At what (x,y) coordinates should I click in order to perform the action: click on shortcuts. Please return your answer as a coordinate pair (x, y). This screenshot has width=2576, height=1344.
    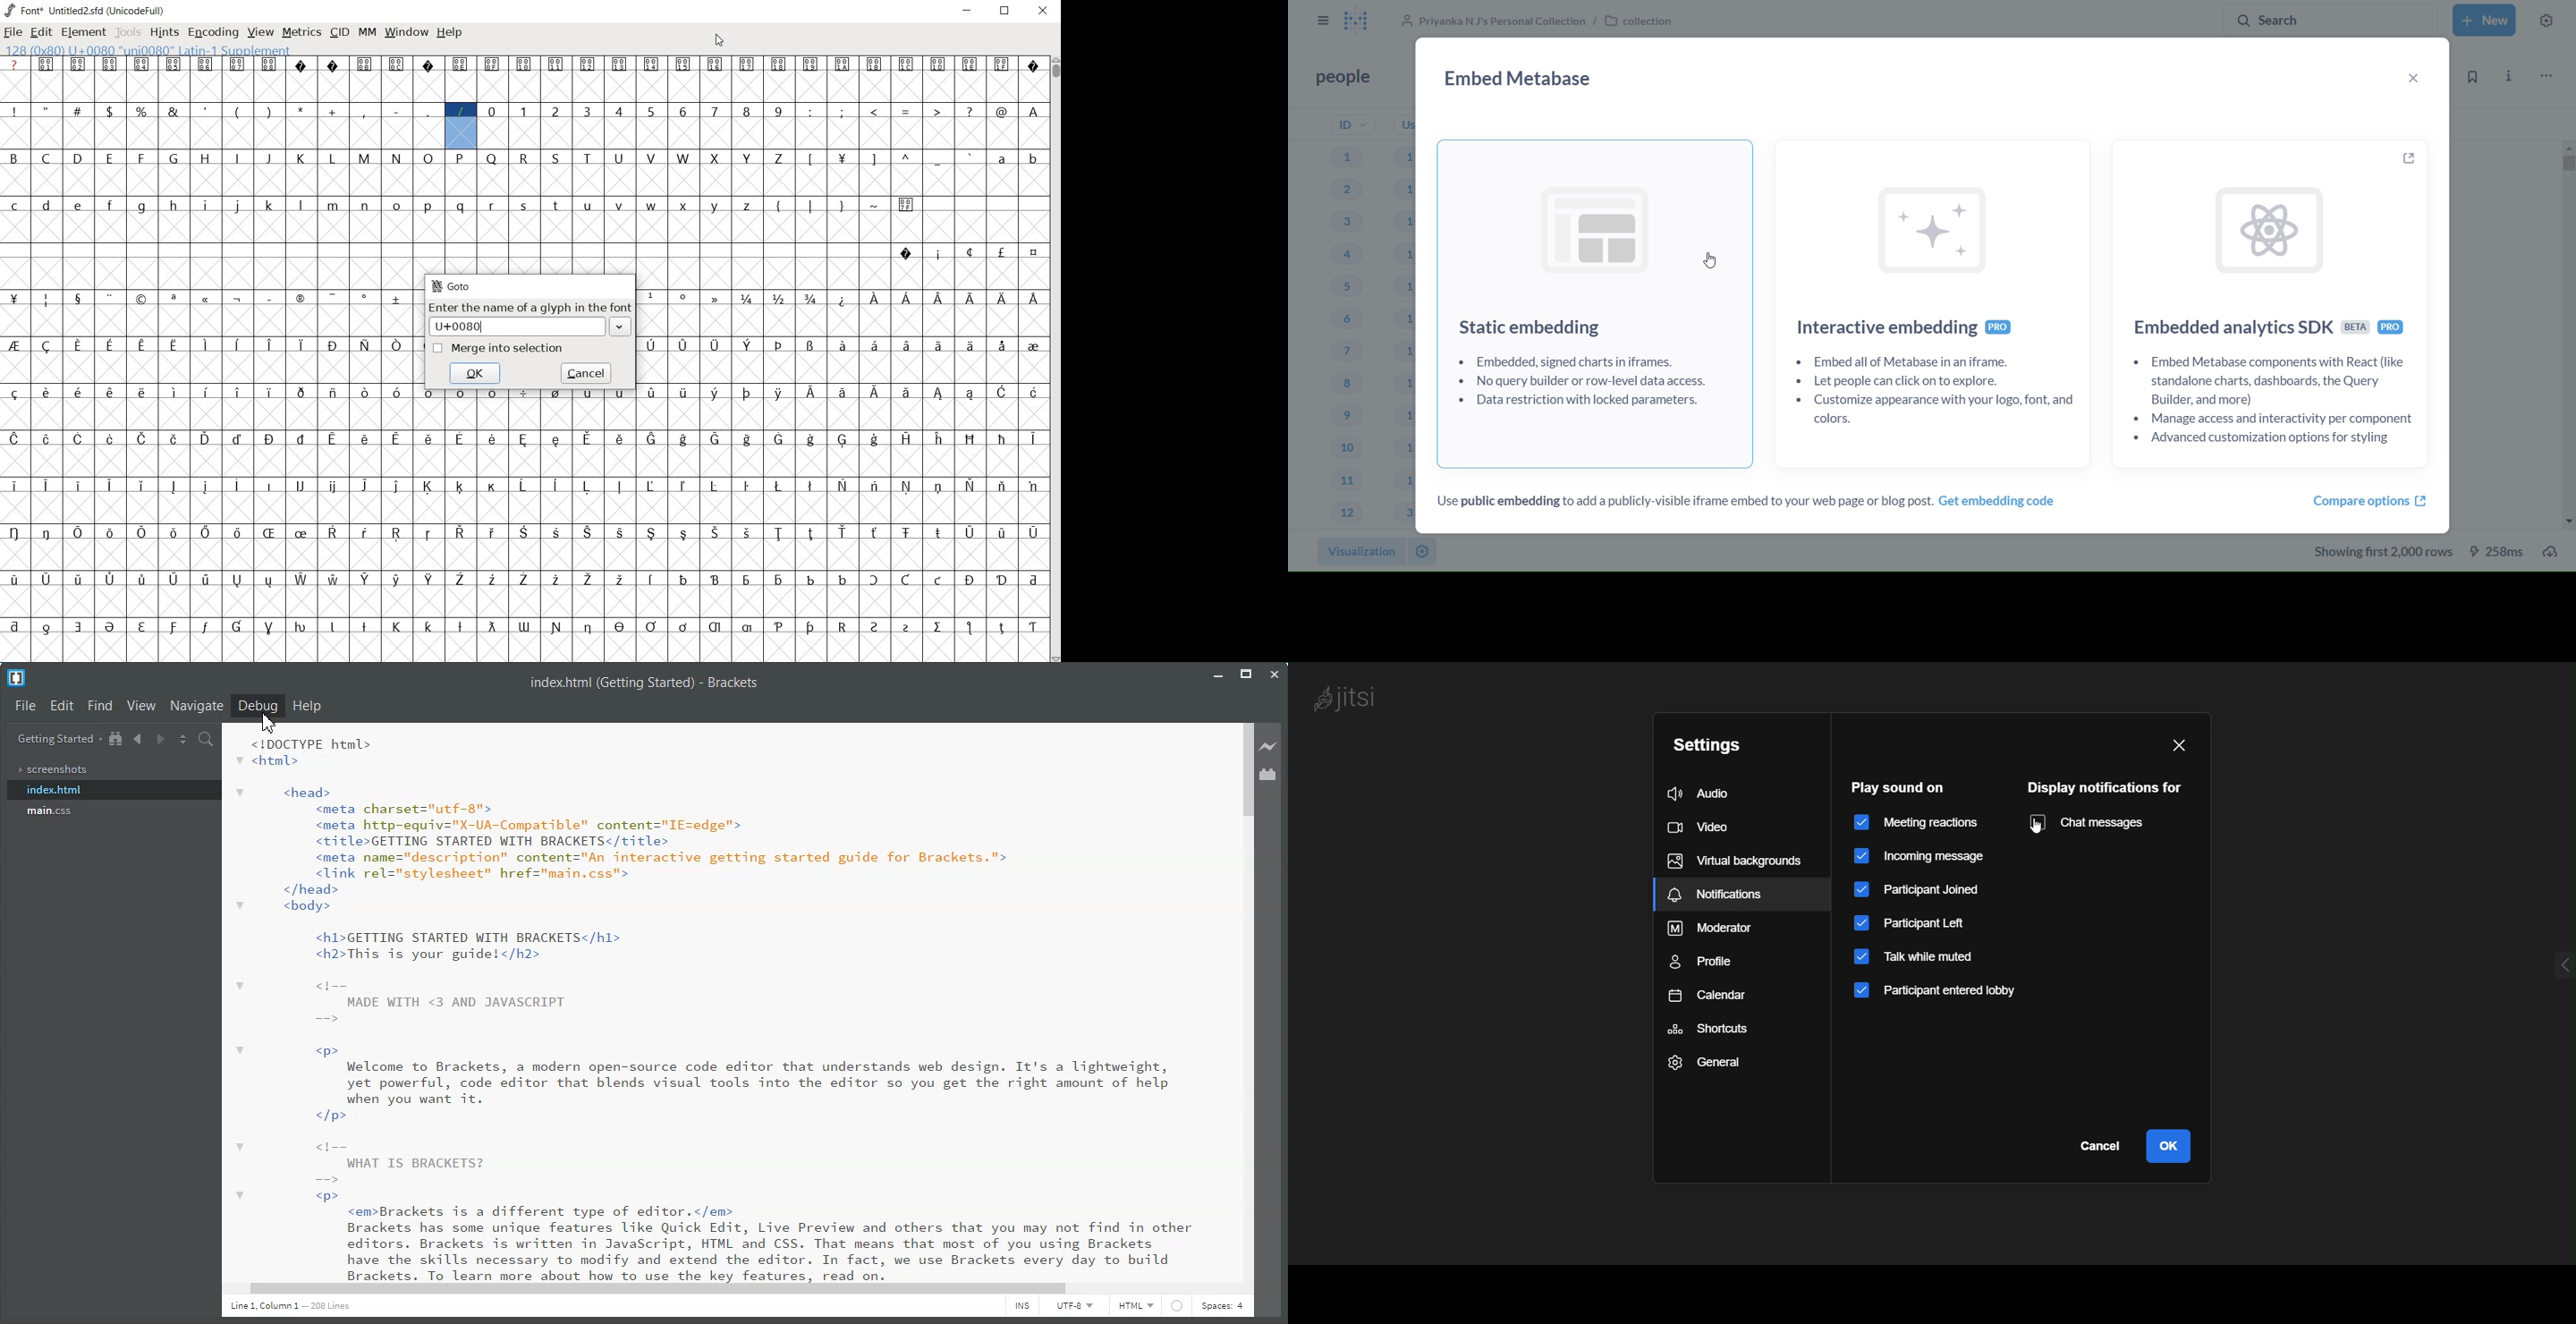
    Looking at the image, I should click on (1710, 1030).